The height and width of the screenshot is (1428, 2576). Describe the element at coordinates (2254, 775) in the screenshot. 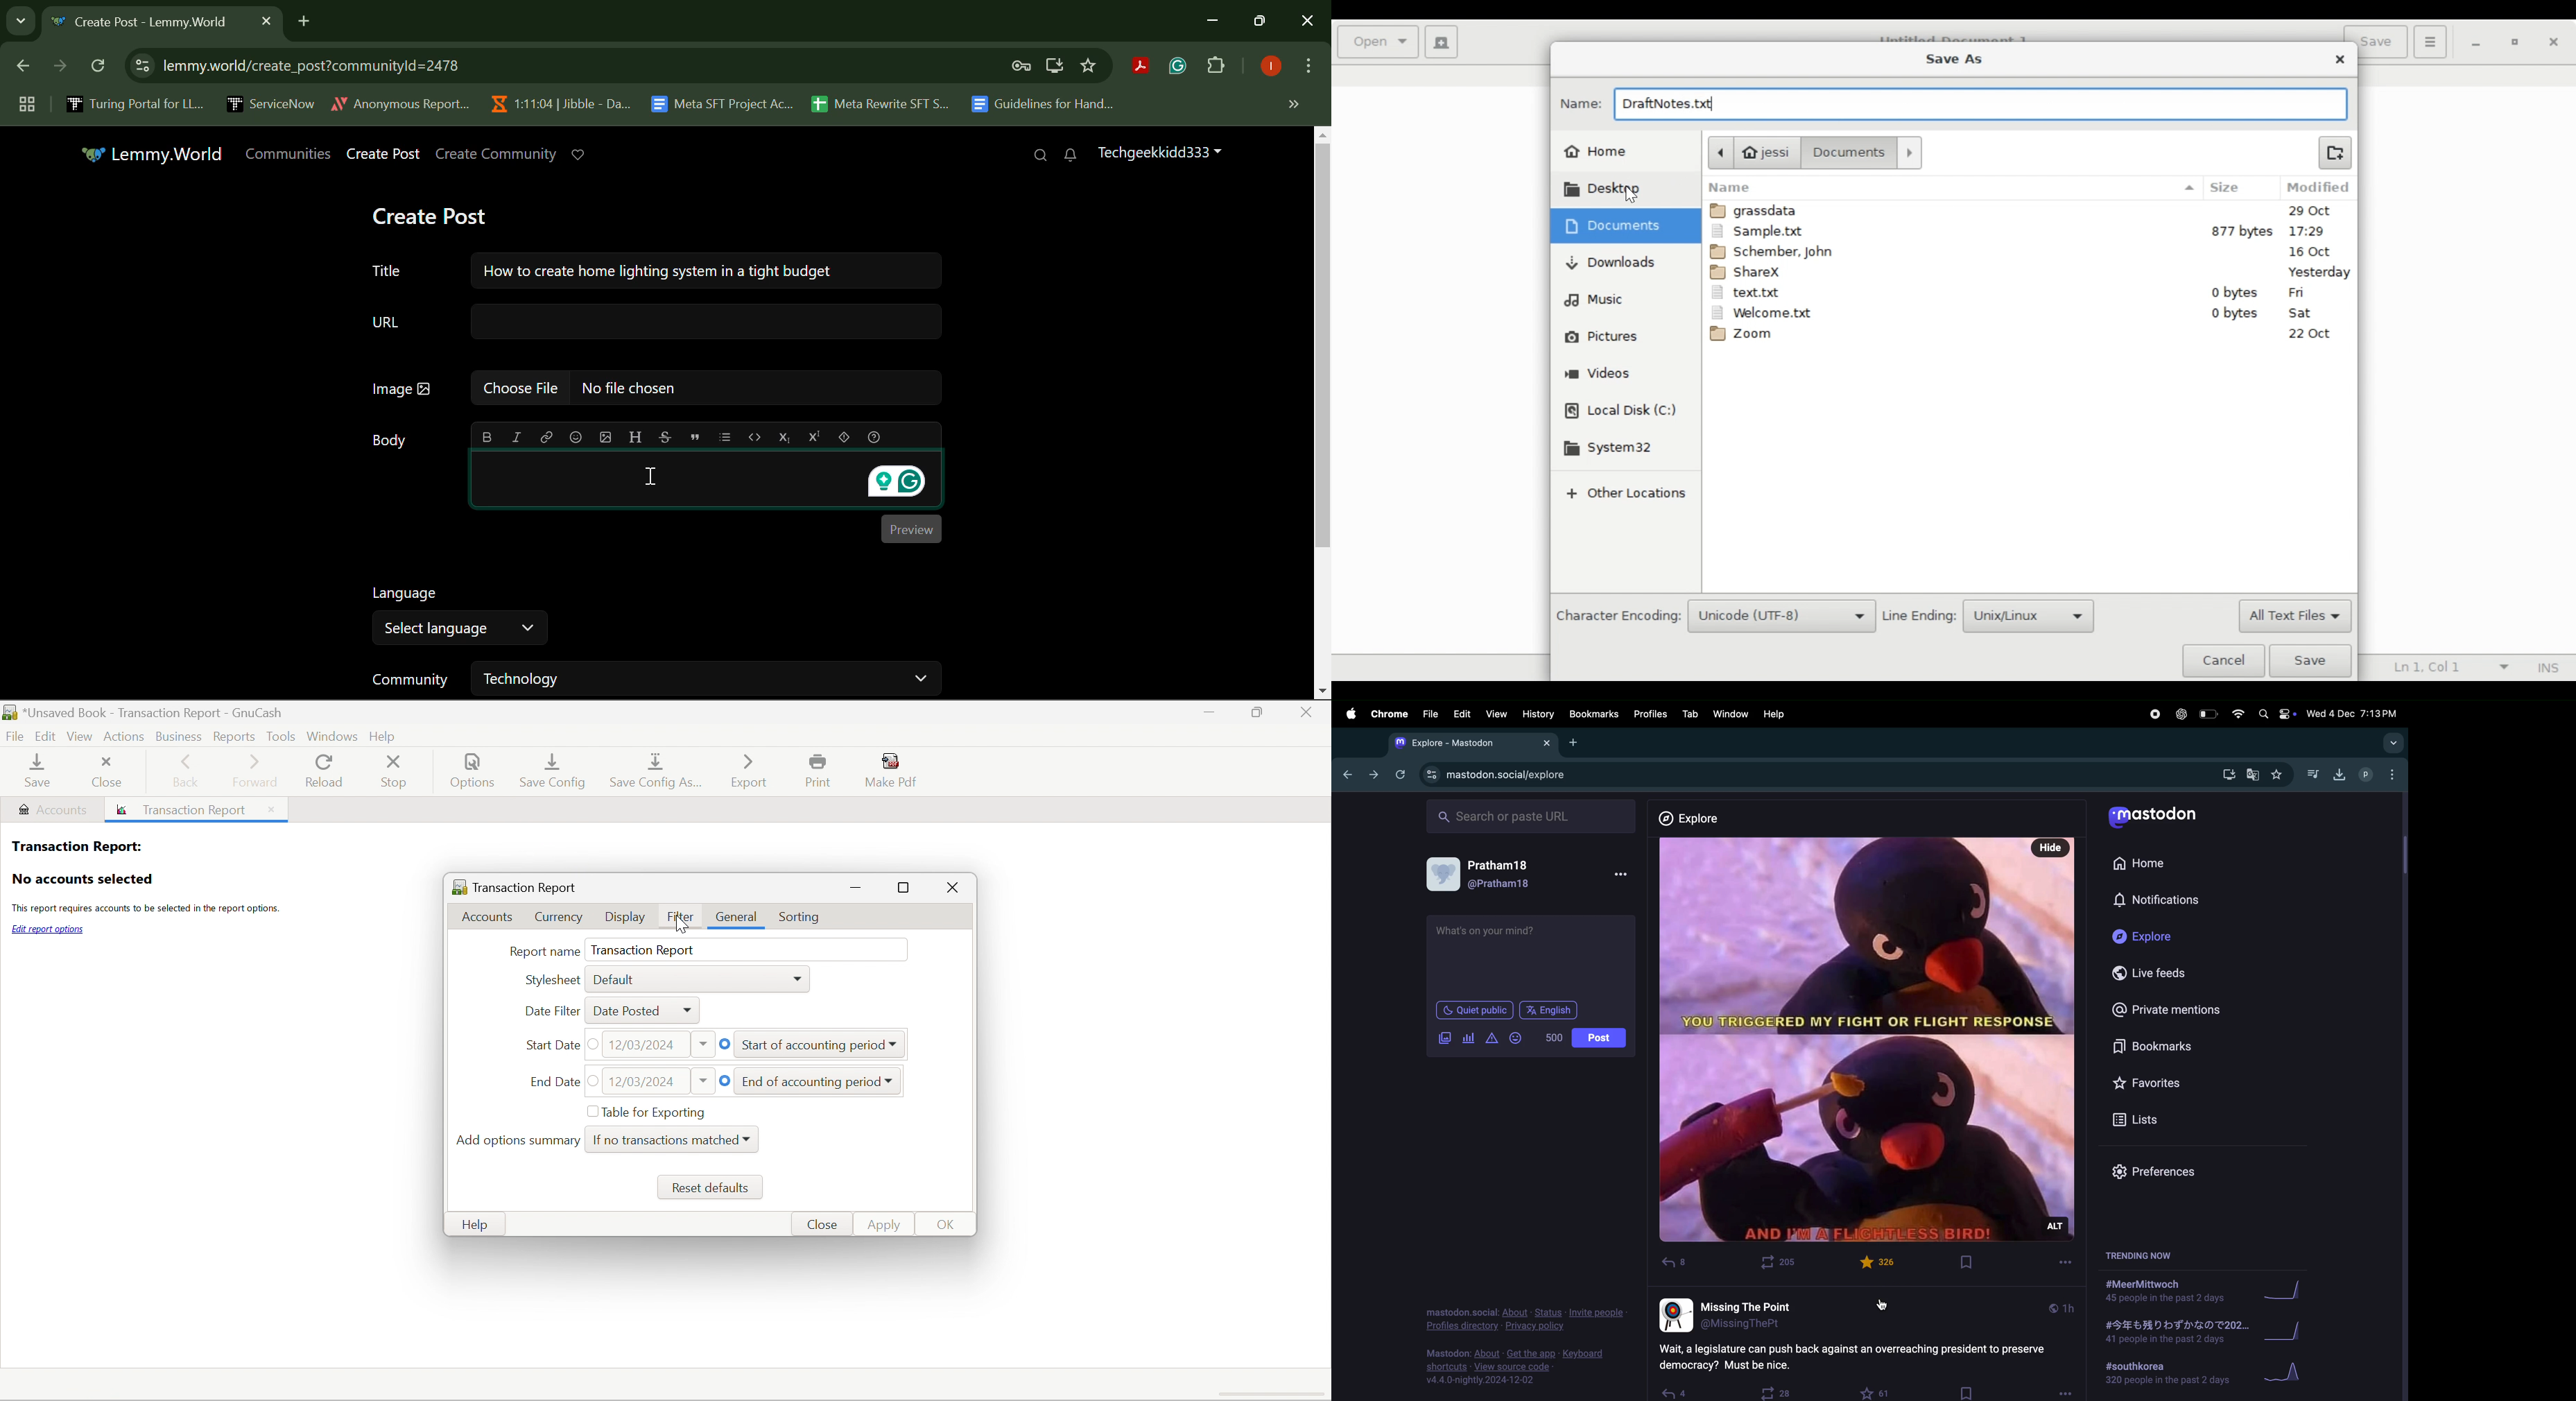

I see `translate` at that location.